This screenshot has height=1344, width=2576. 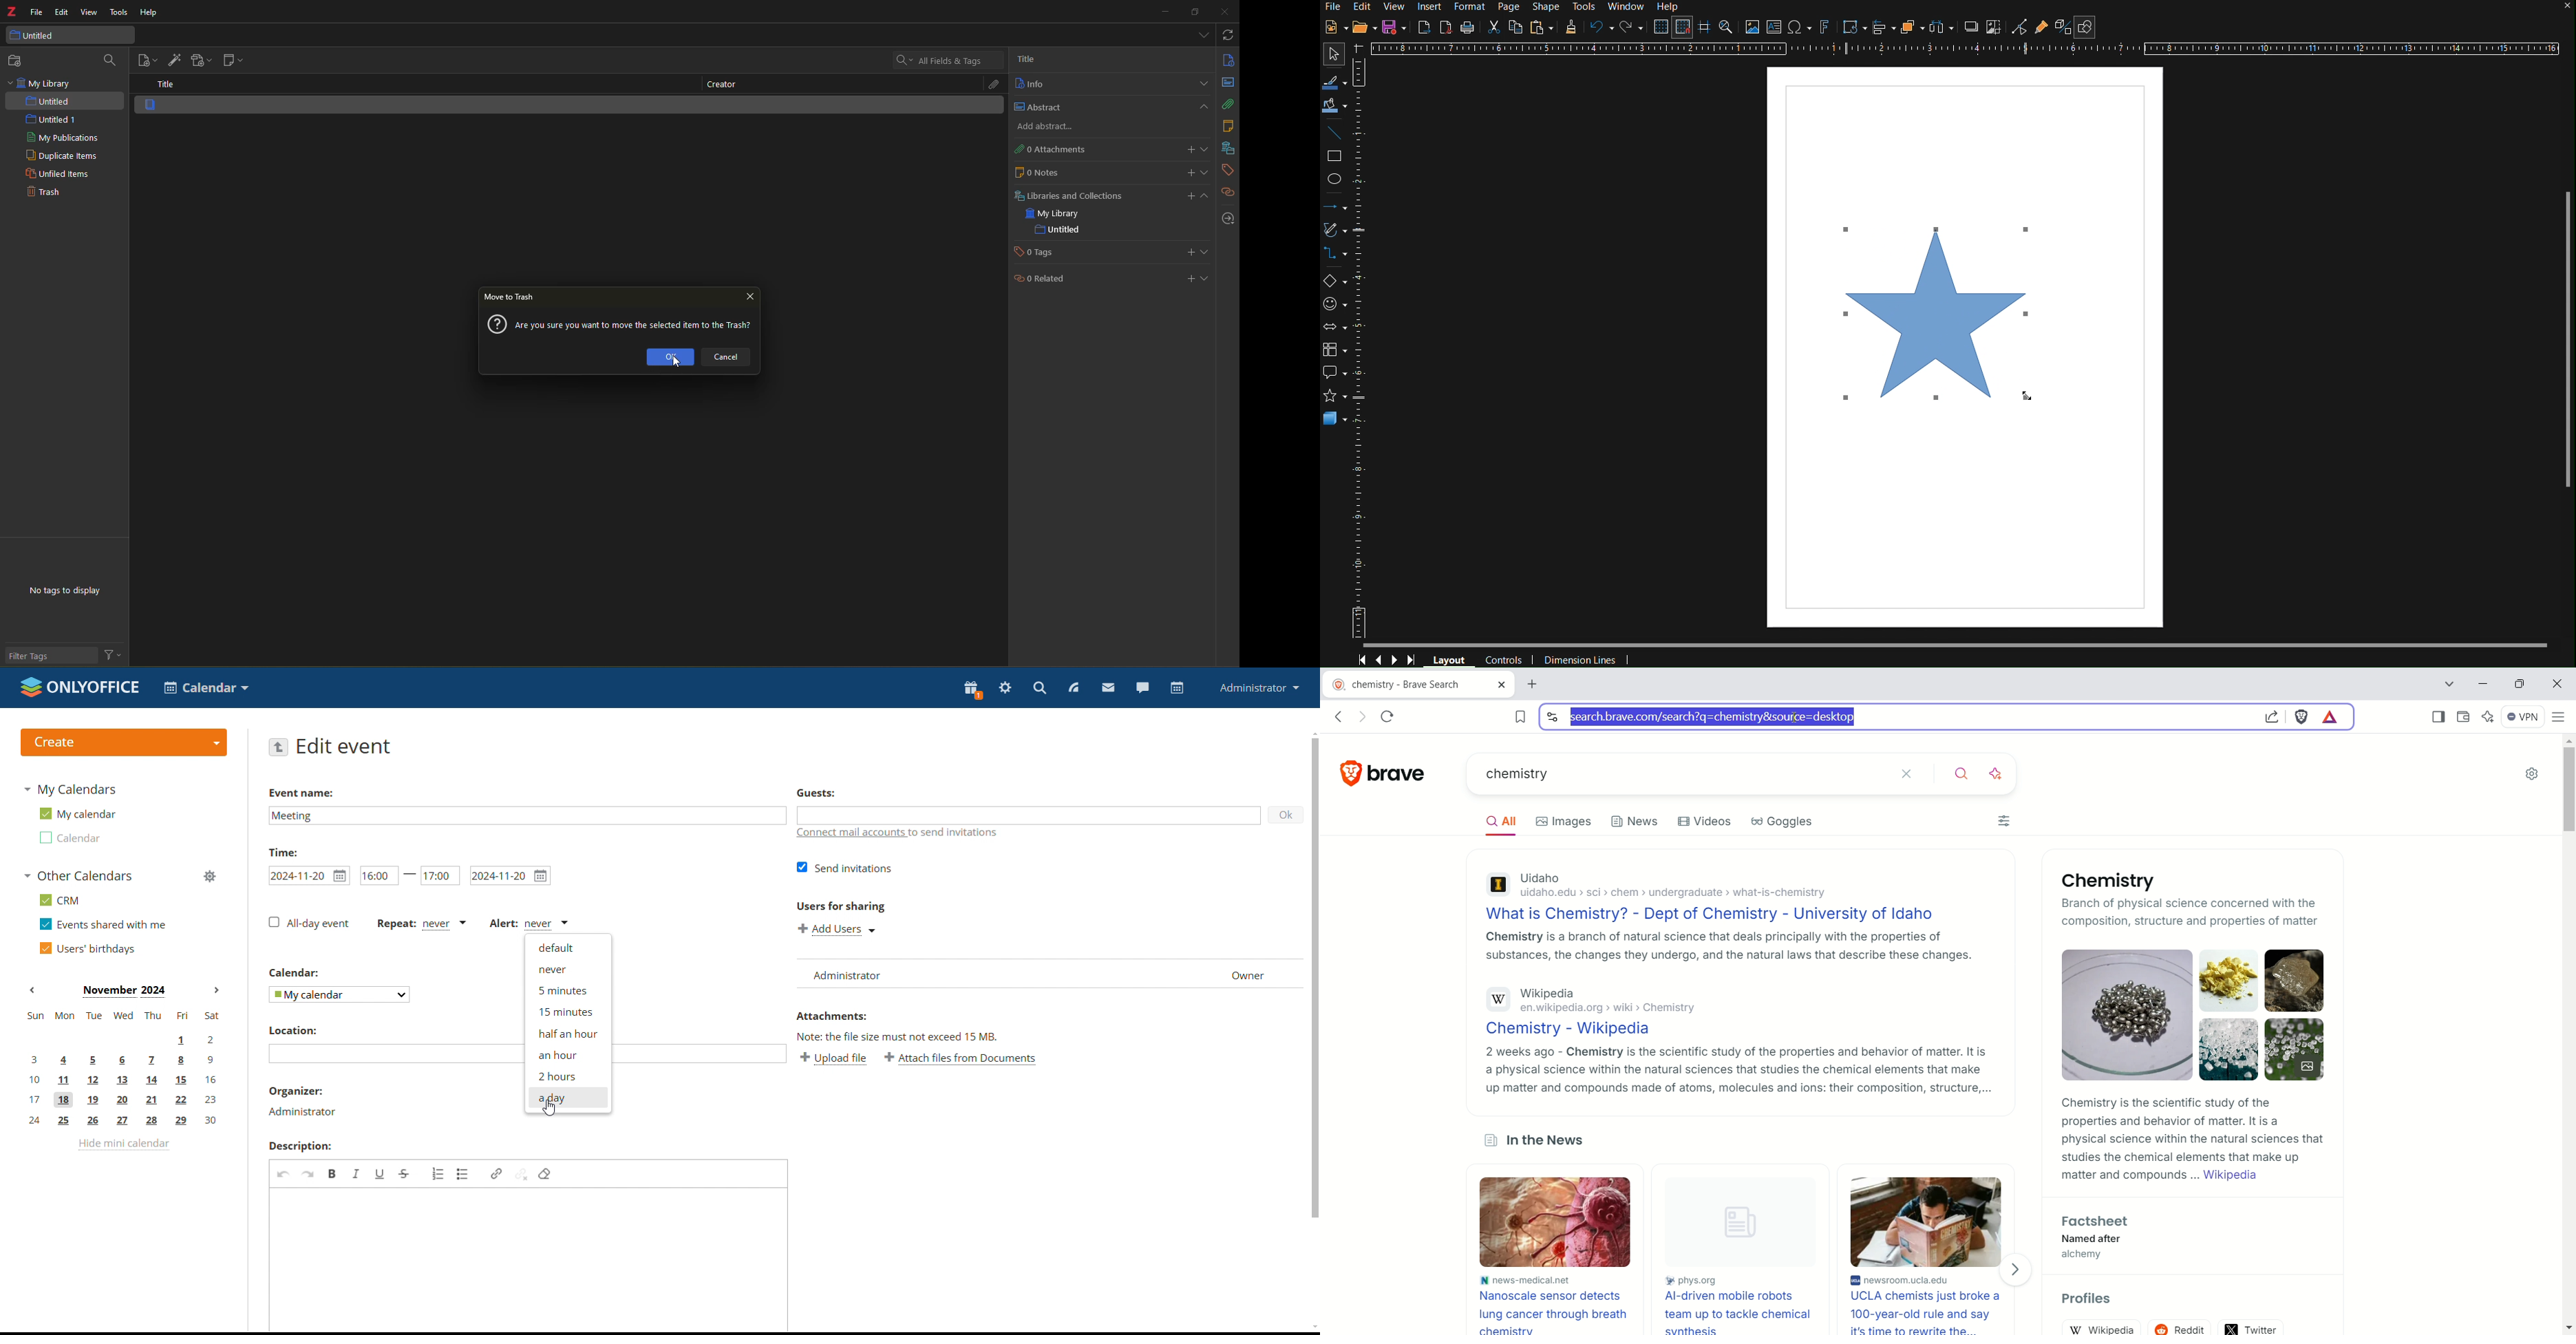 I want to click on New, so click(x=1336, y=27).